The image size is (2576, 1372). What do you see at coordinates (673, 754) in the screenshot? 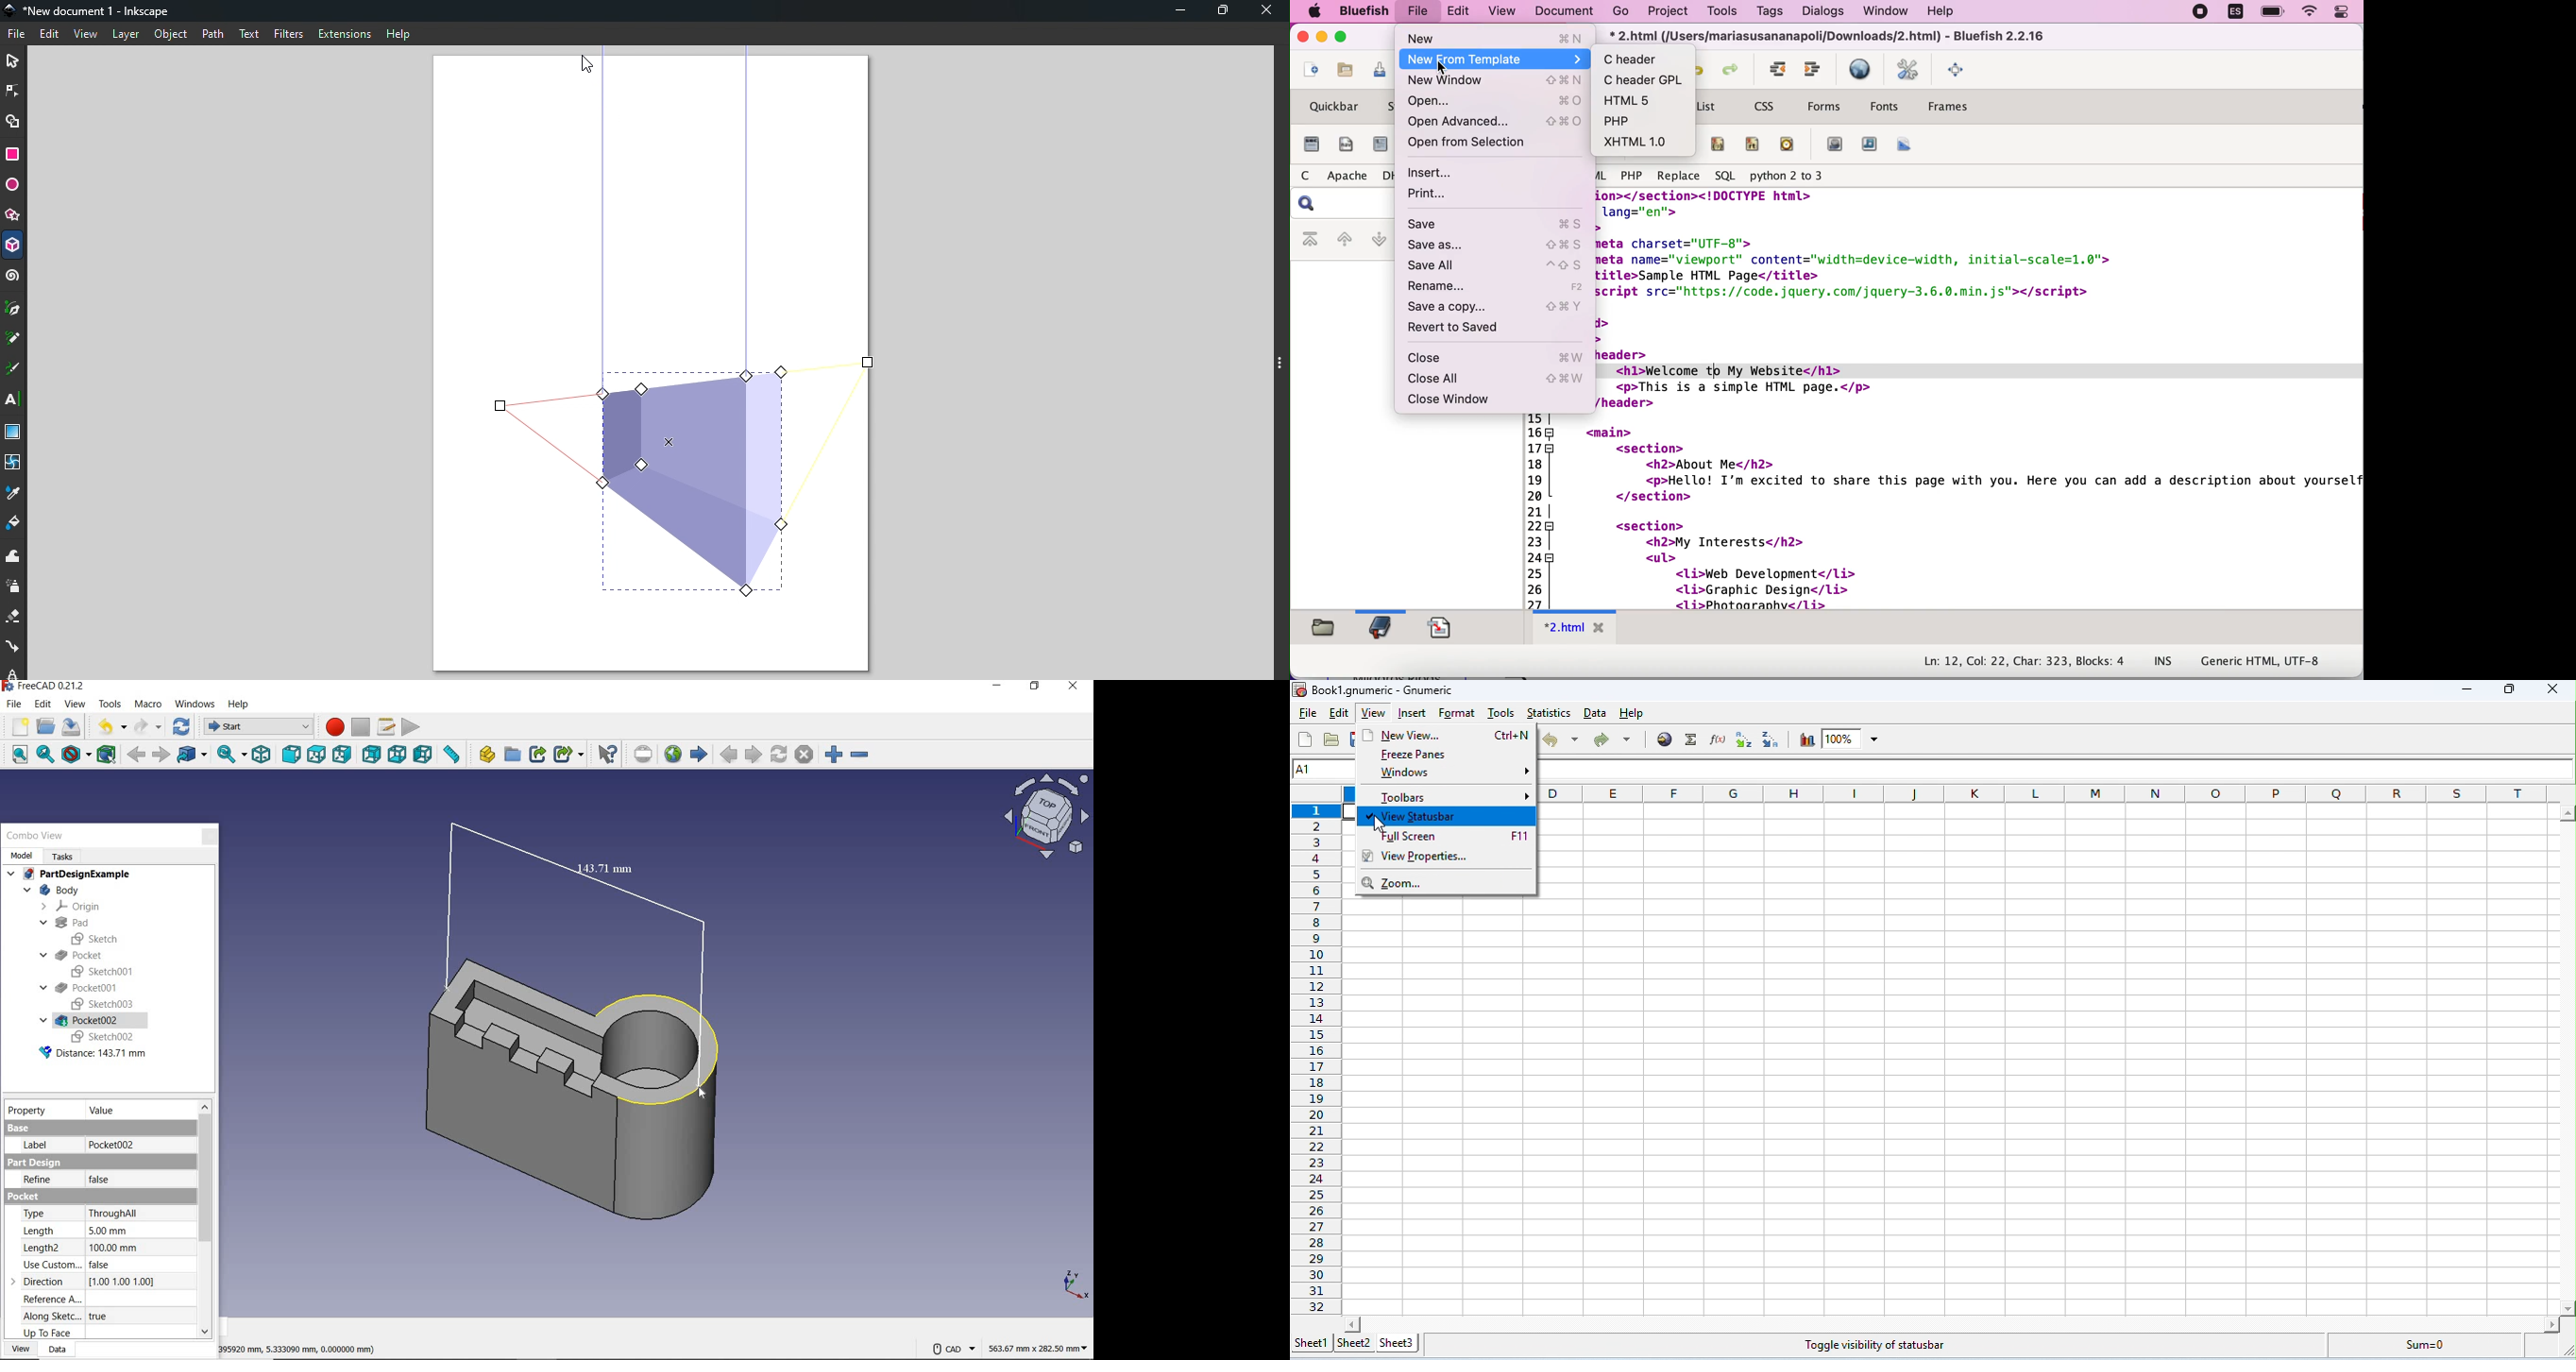
I see `open website` at bounding box center [673, 754].